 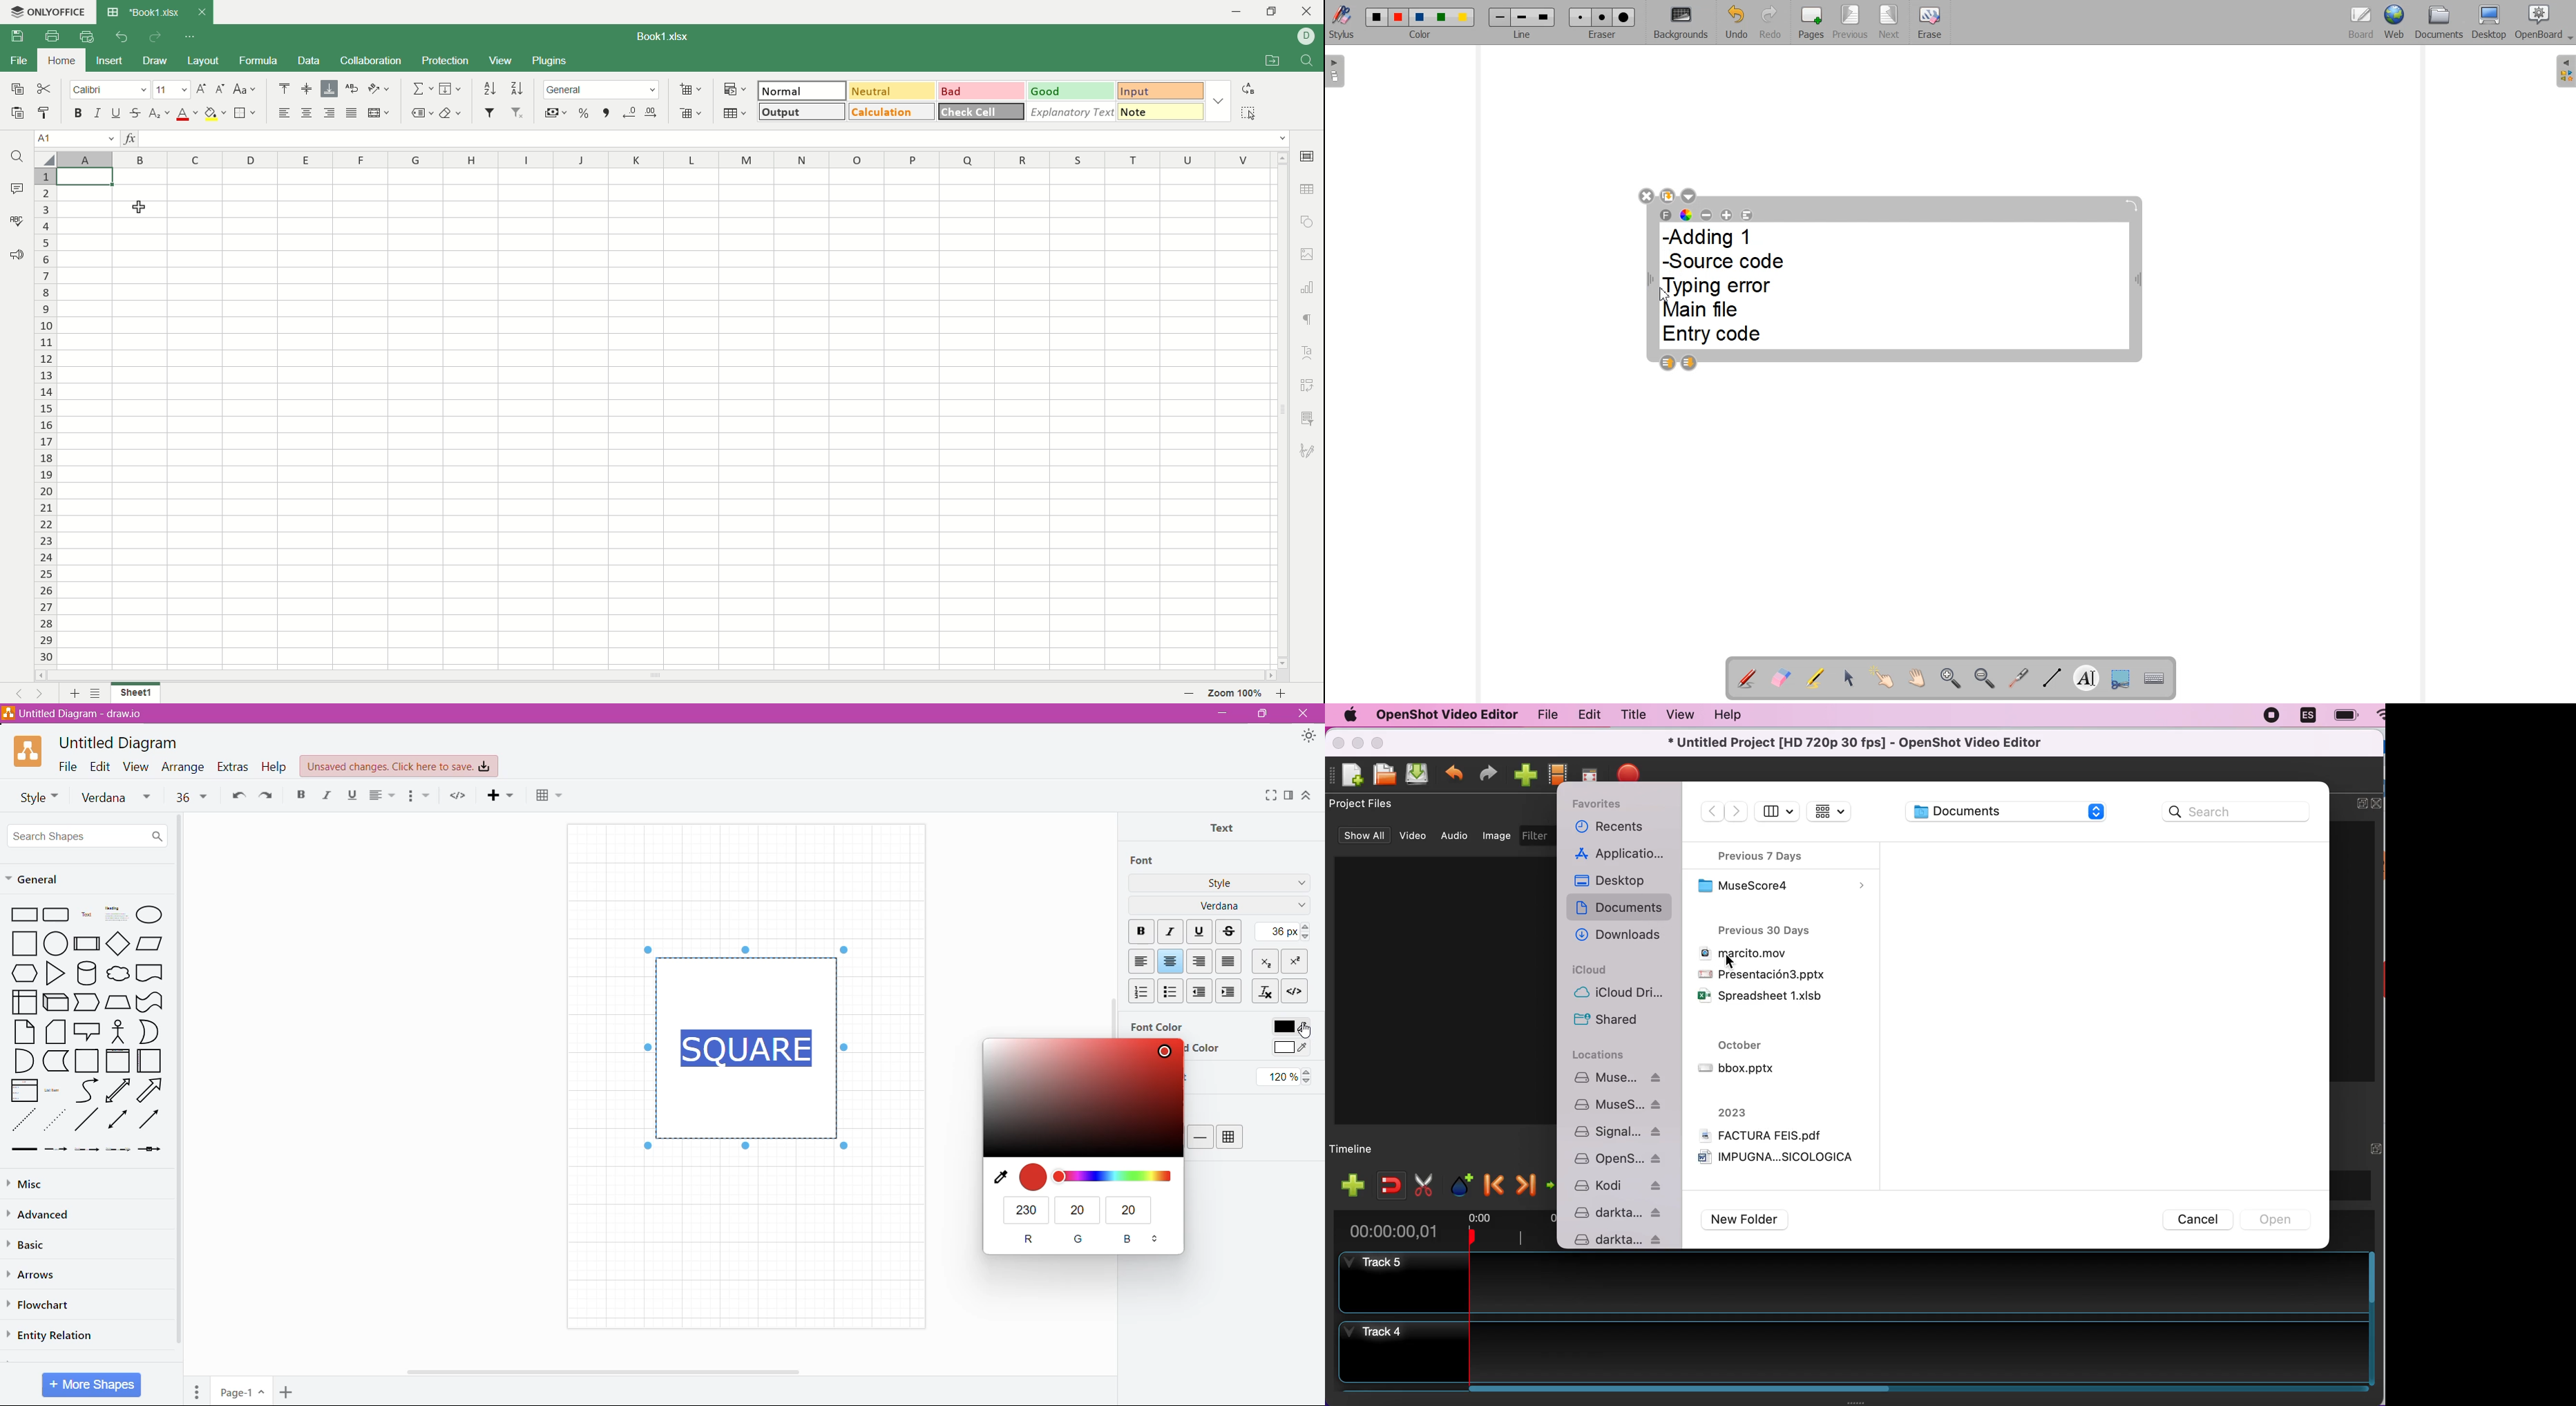 I want to click on copy style, so click(x=44, y=112).